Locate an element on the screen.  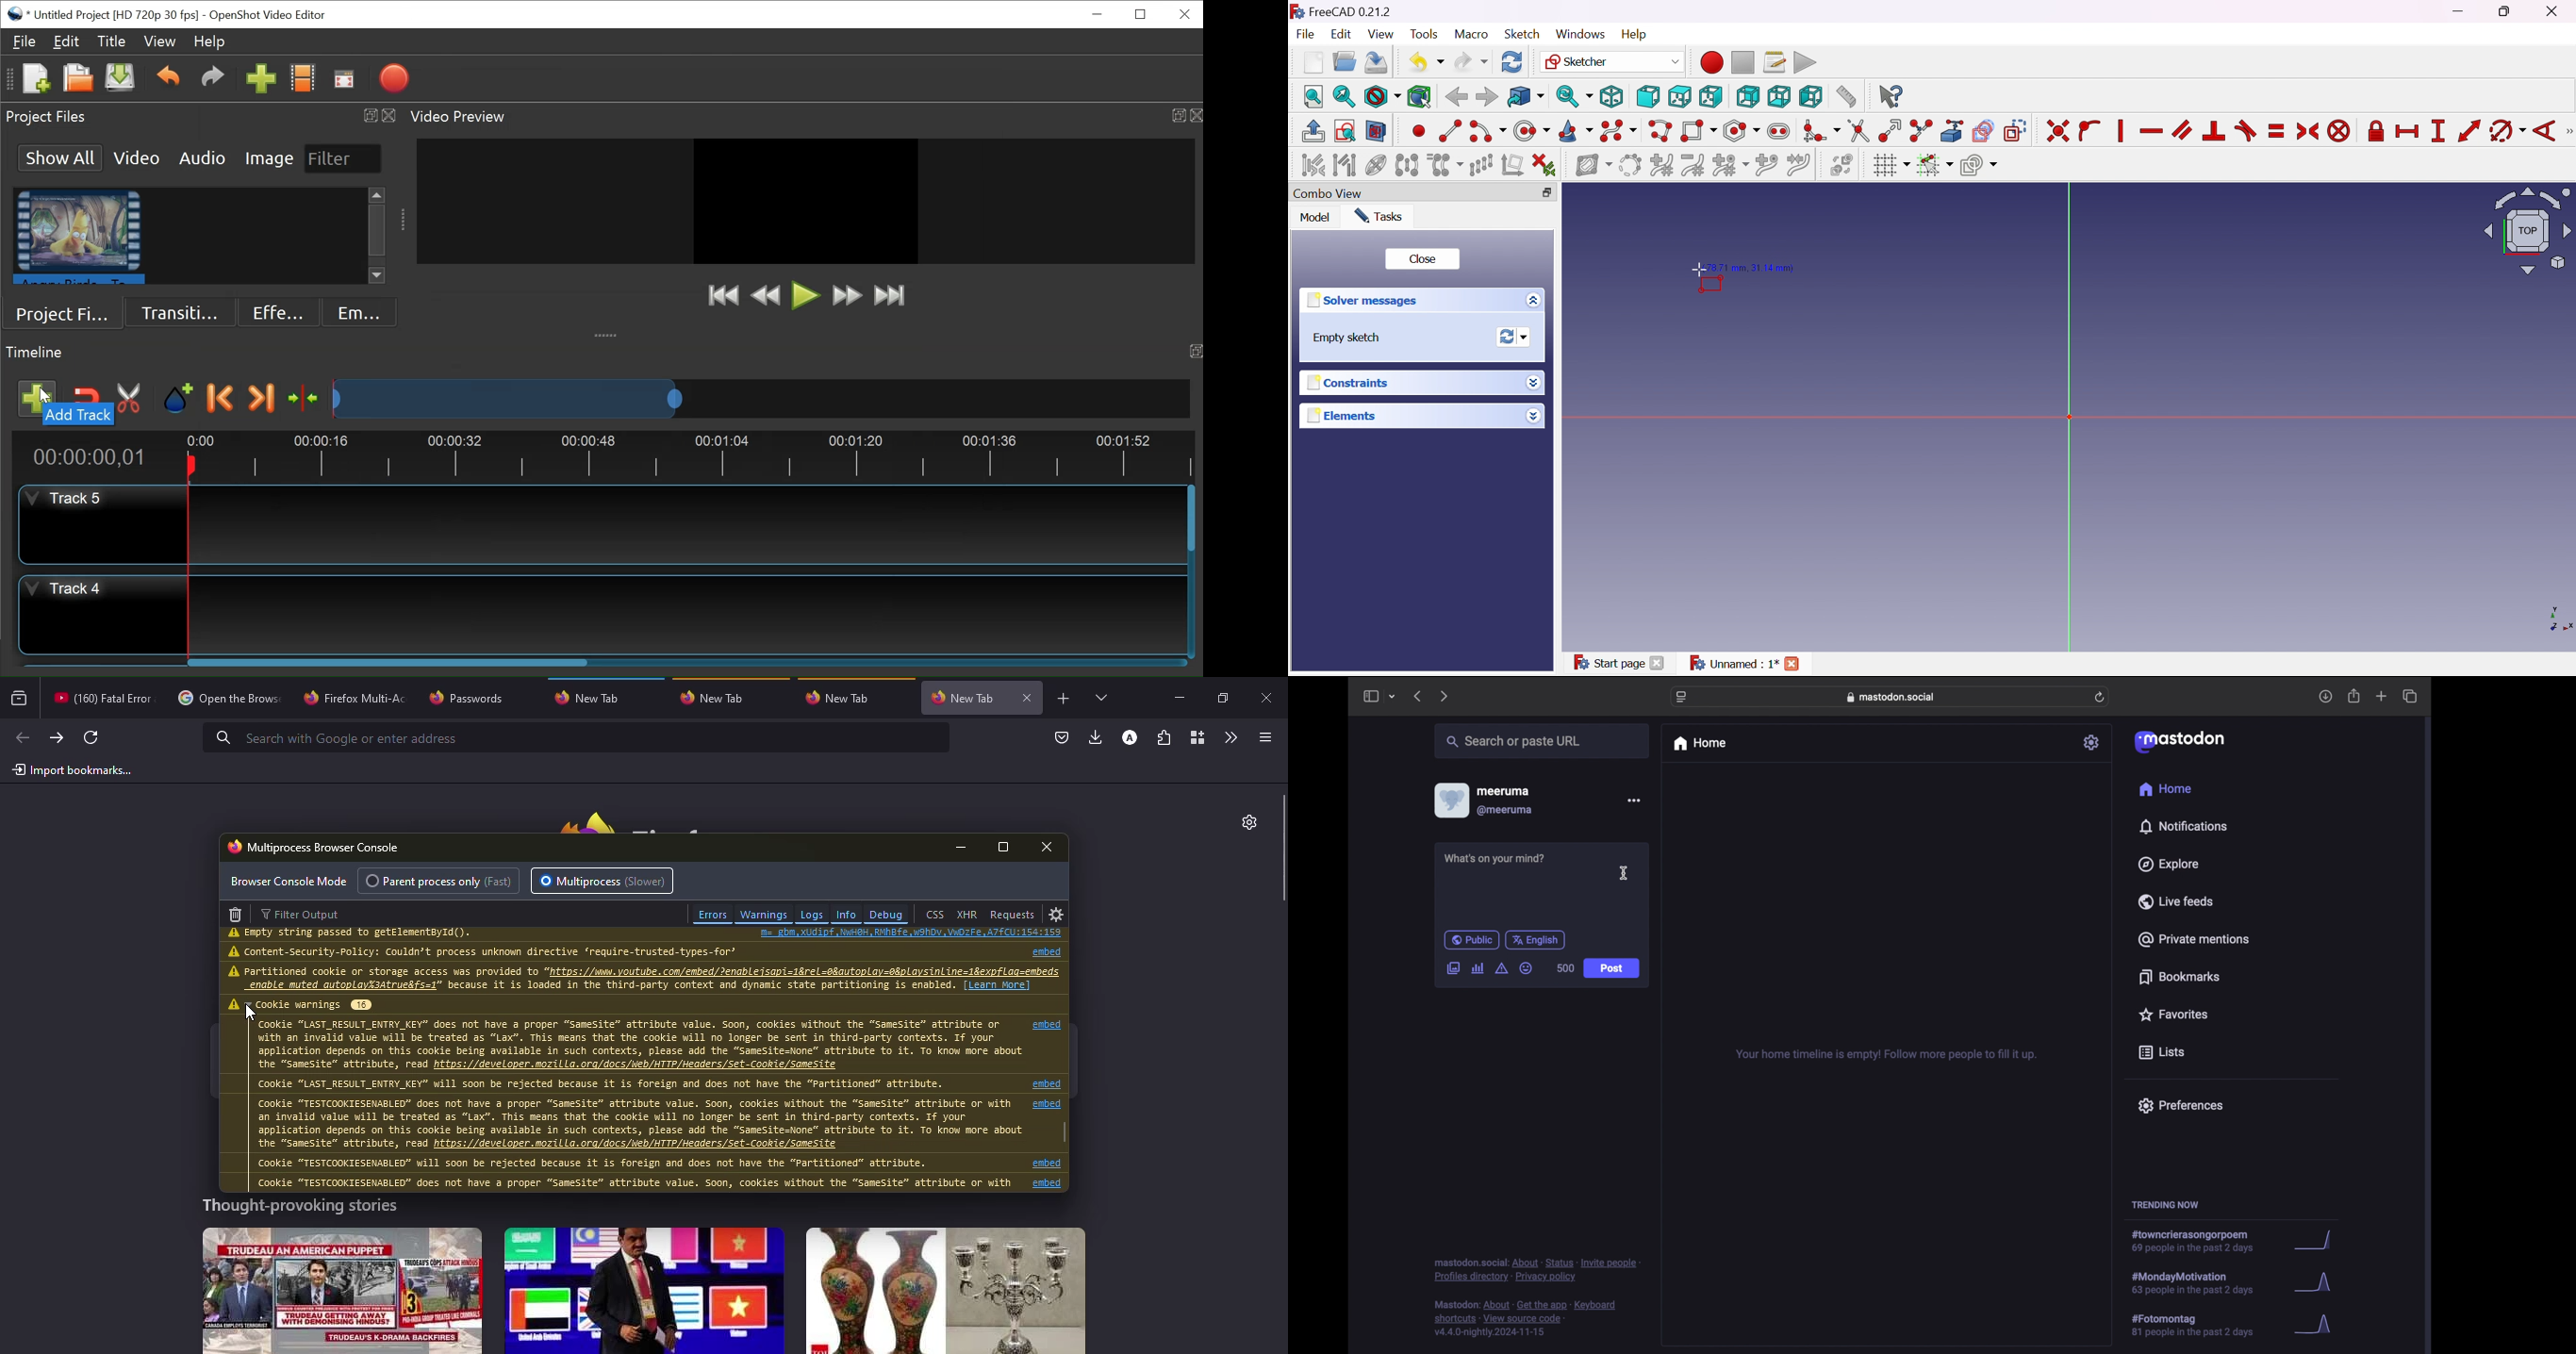
Close is located at coordinates (1659, 664).